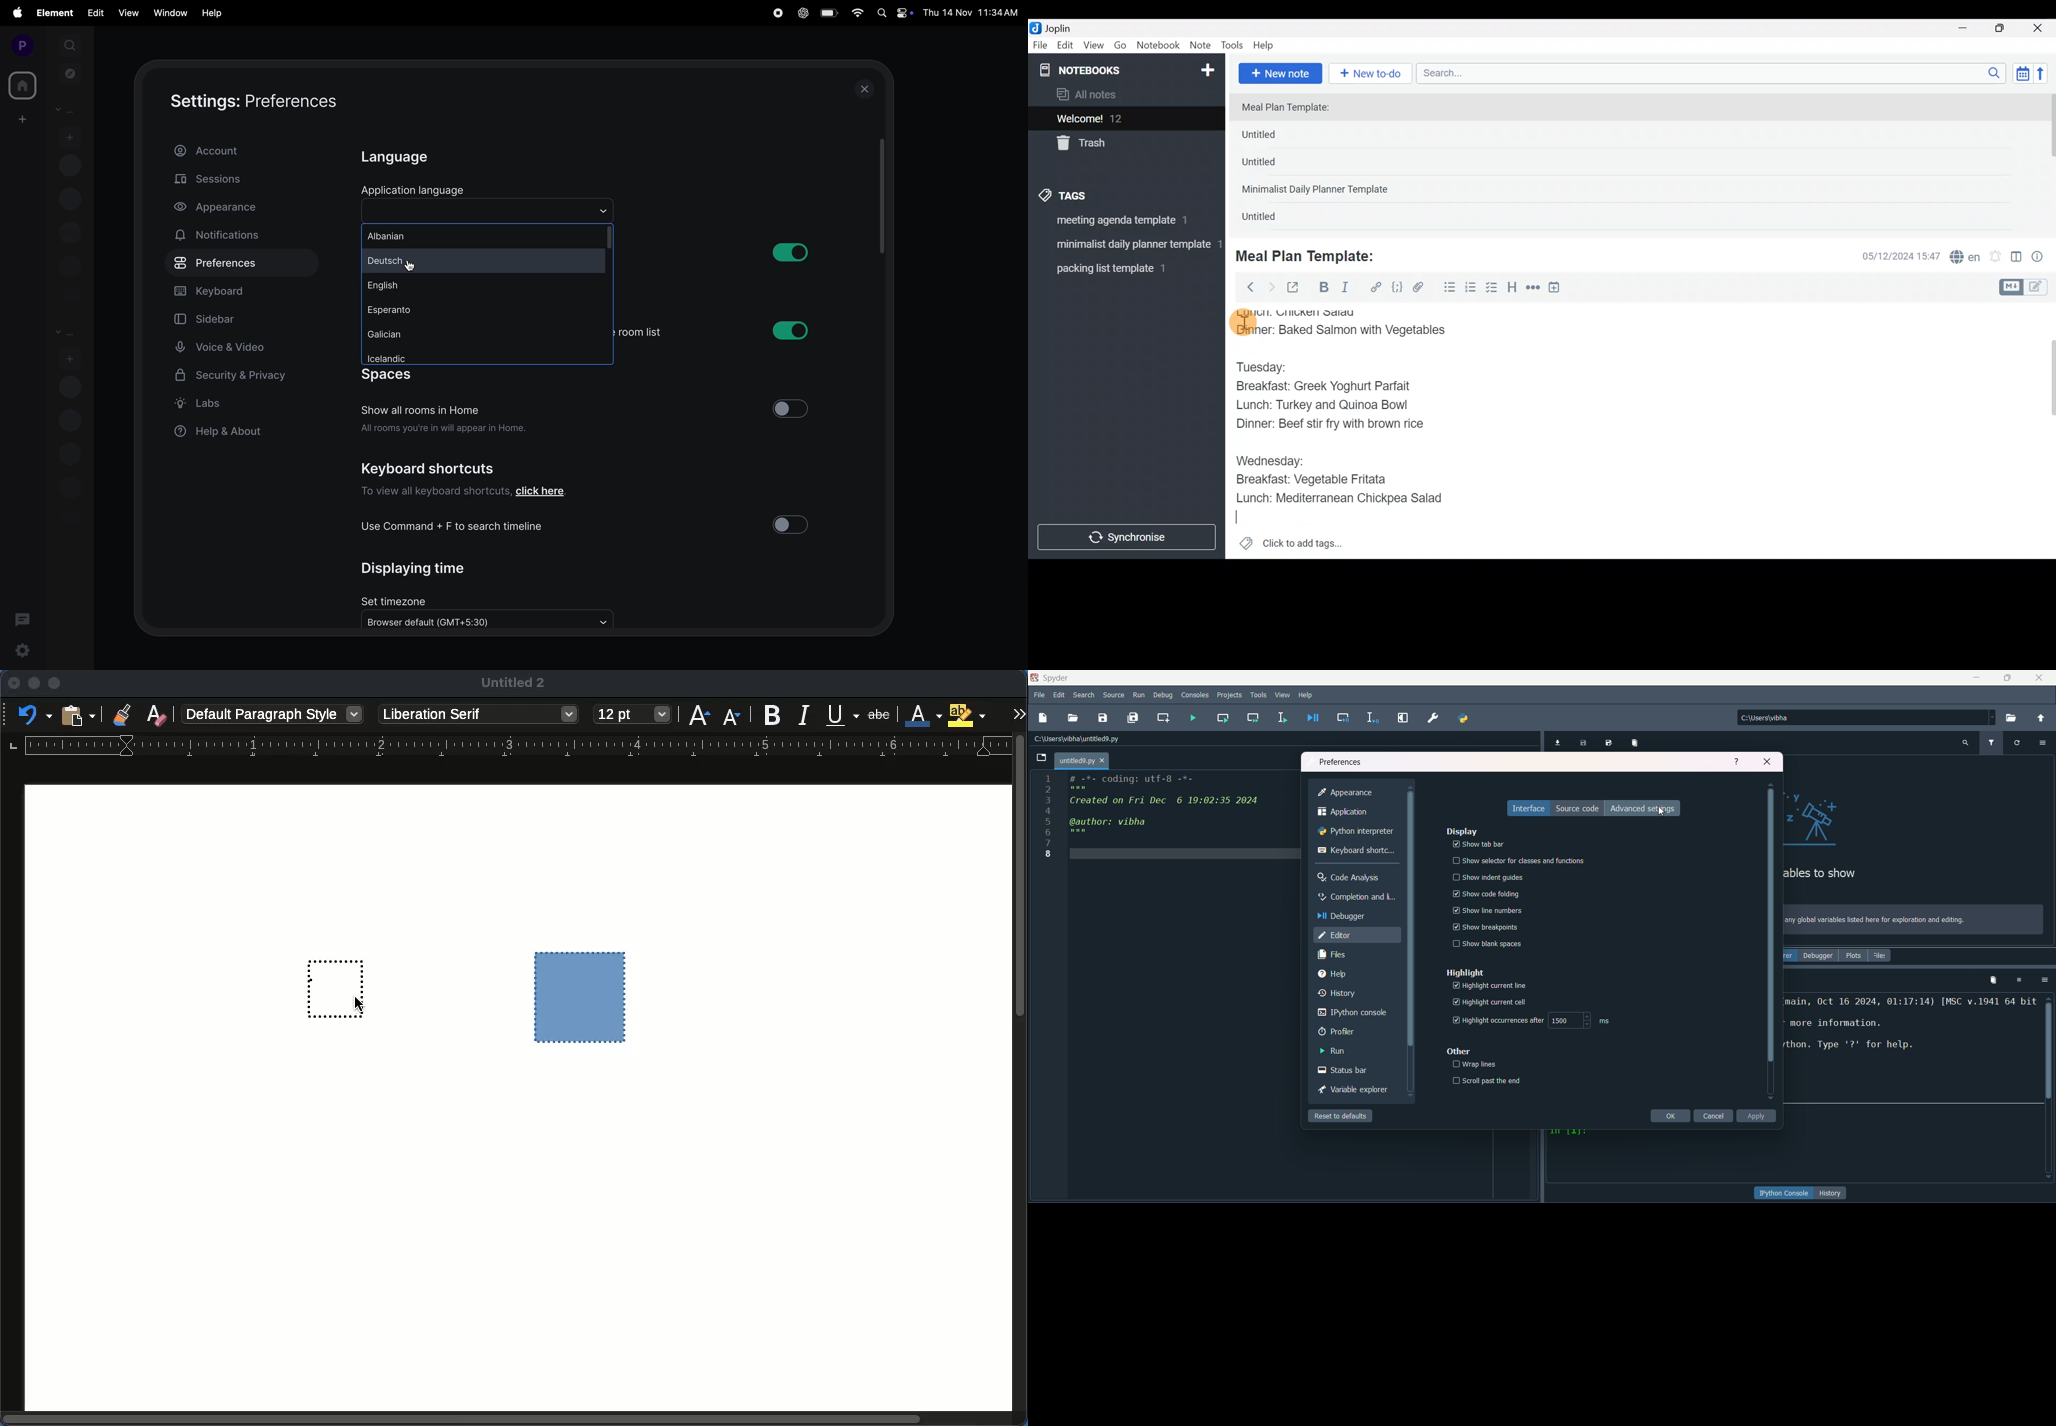 The image size is (2072, 1428). I want to click on threads, so click(23, 618).